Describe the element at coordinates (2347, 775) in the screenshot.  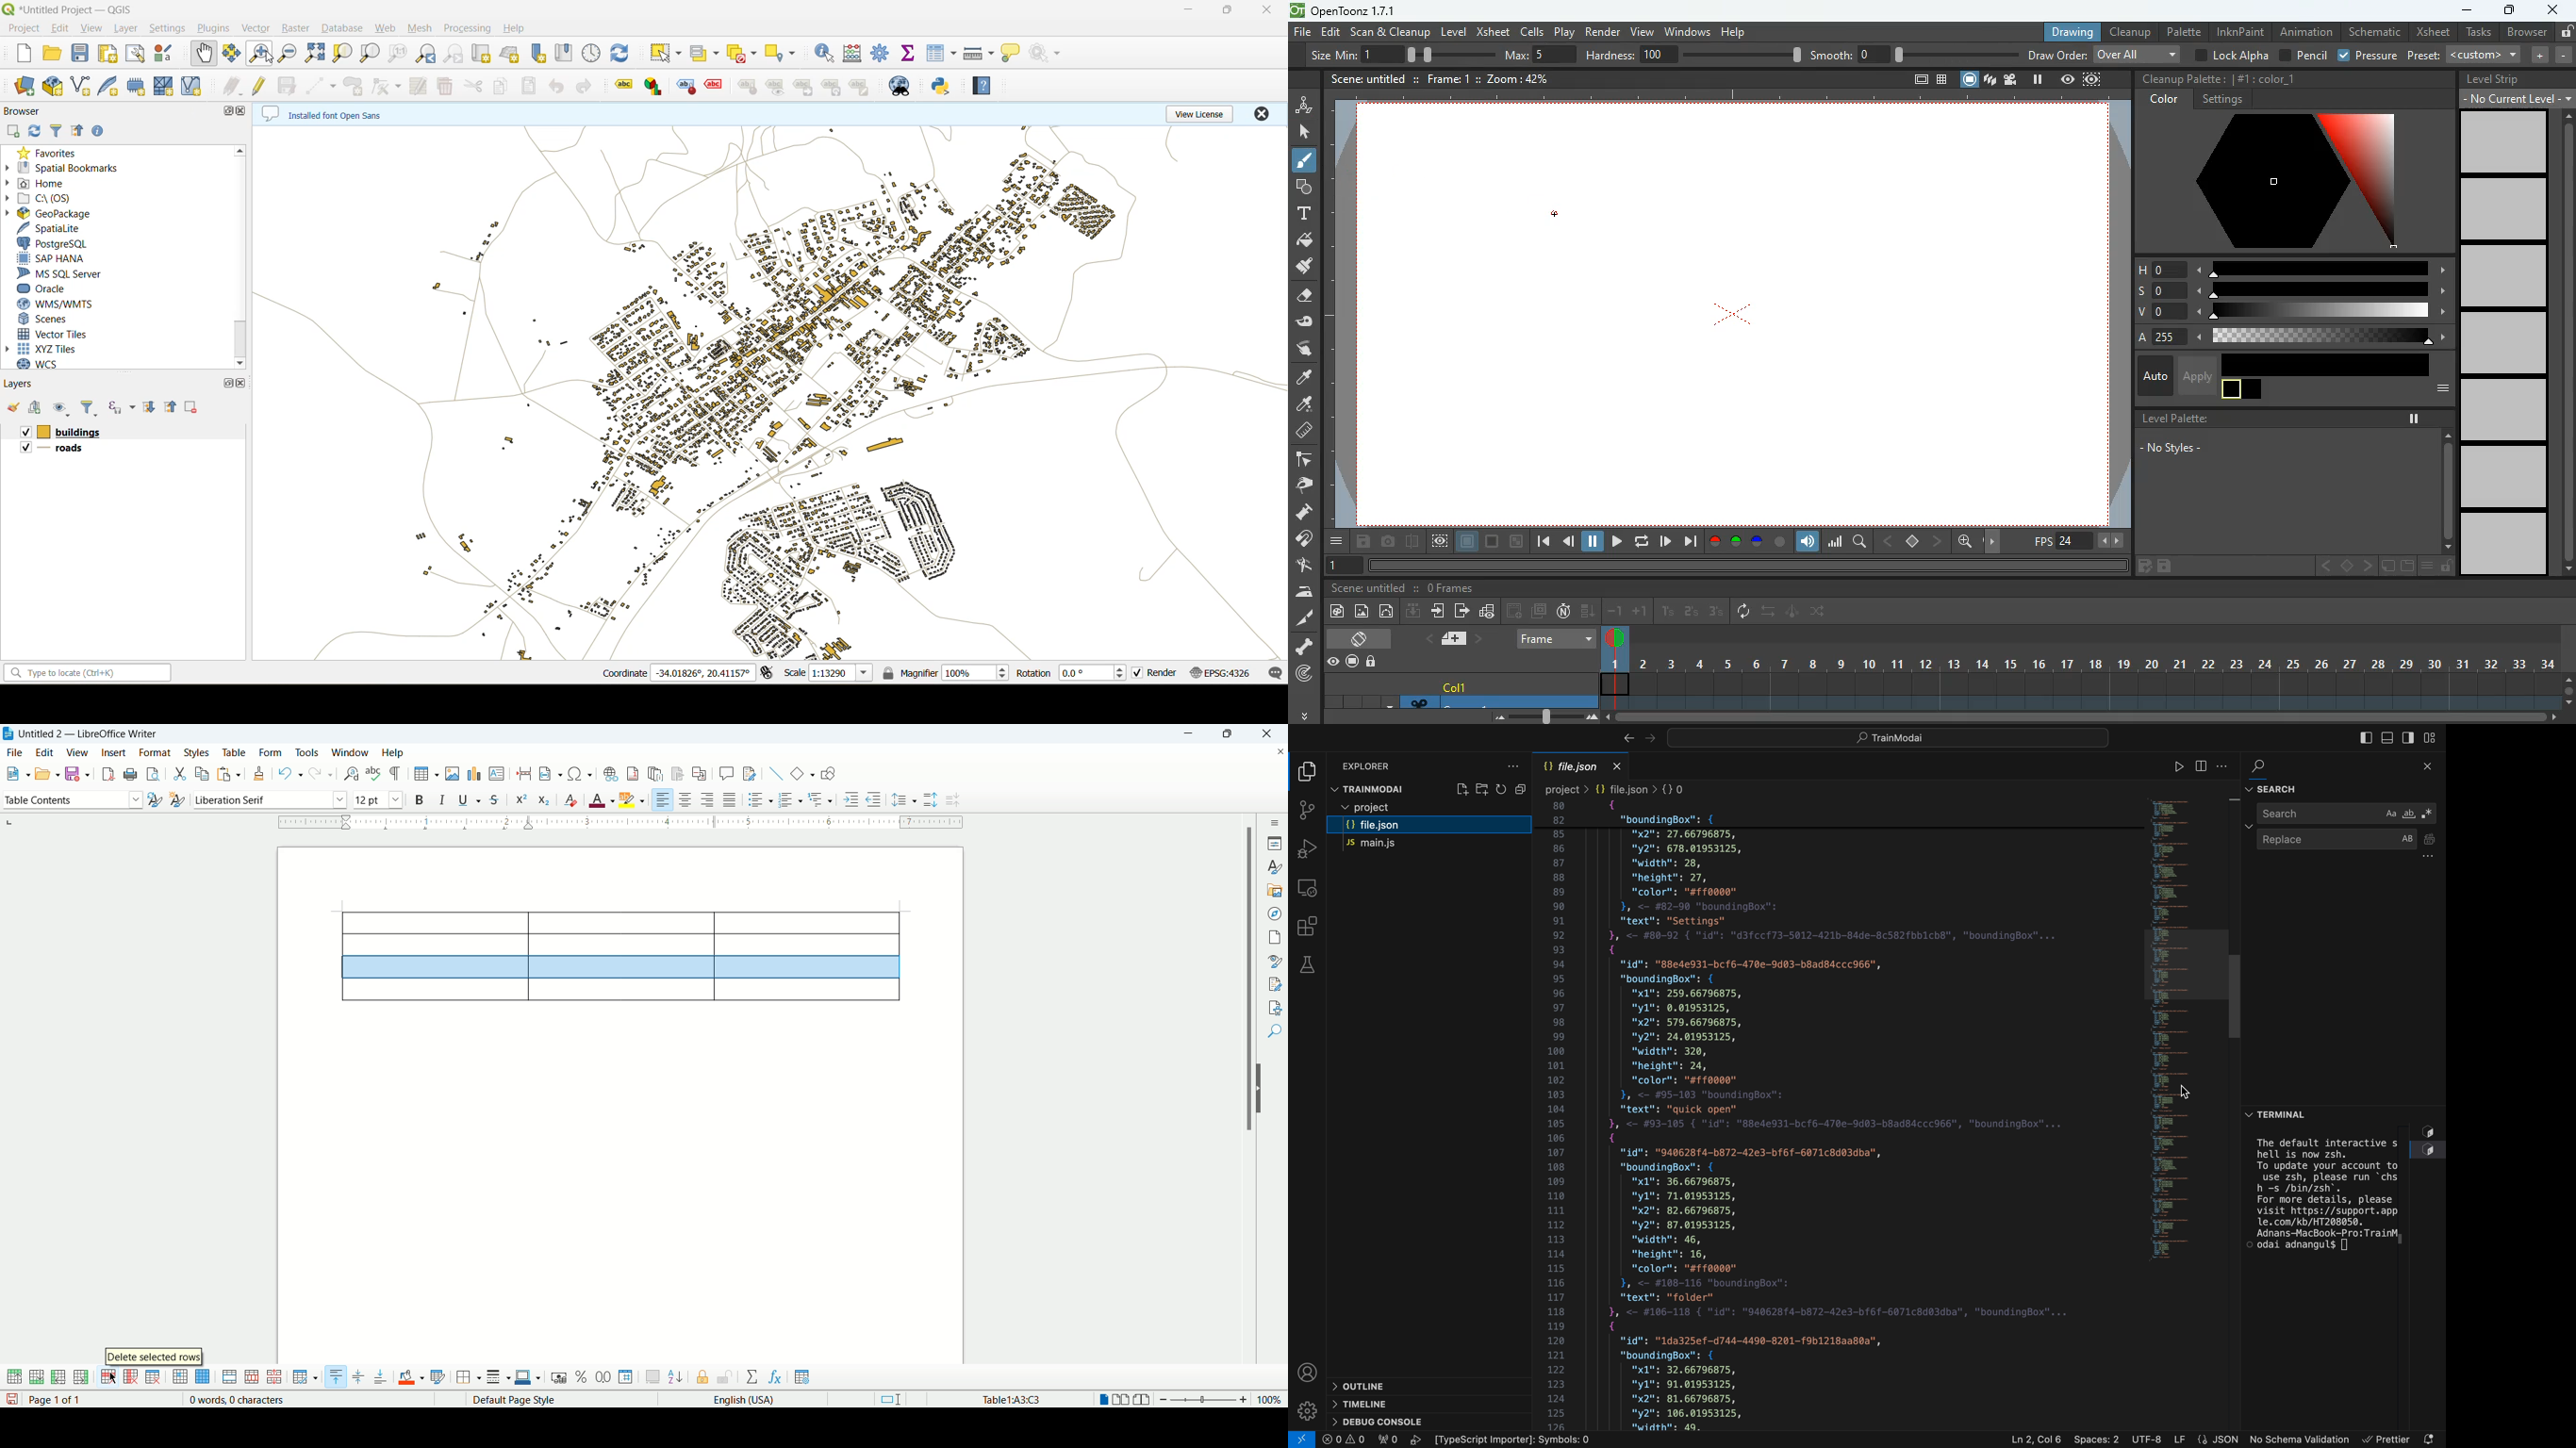
I see `find and search` at that location.